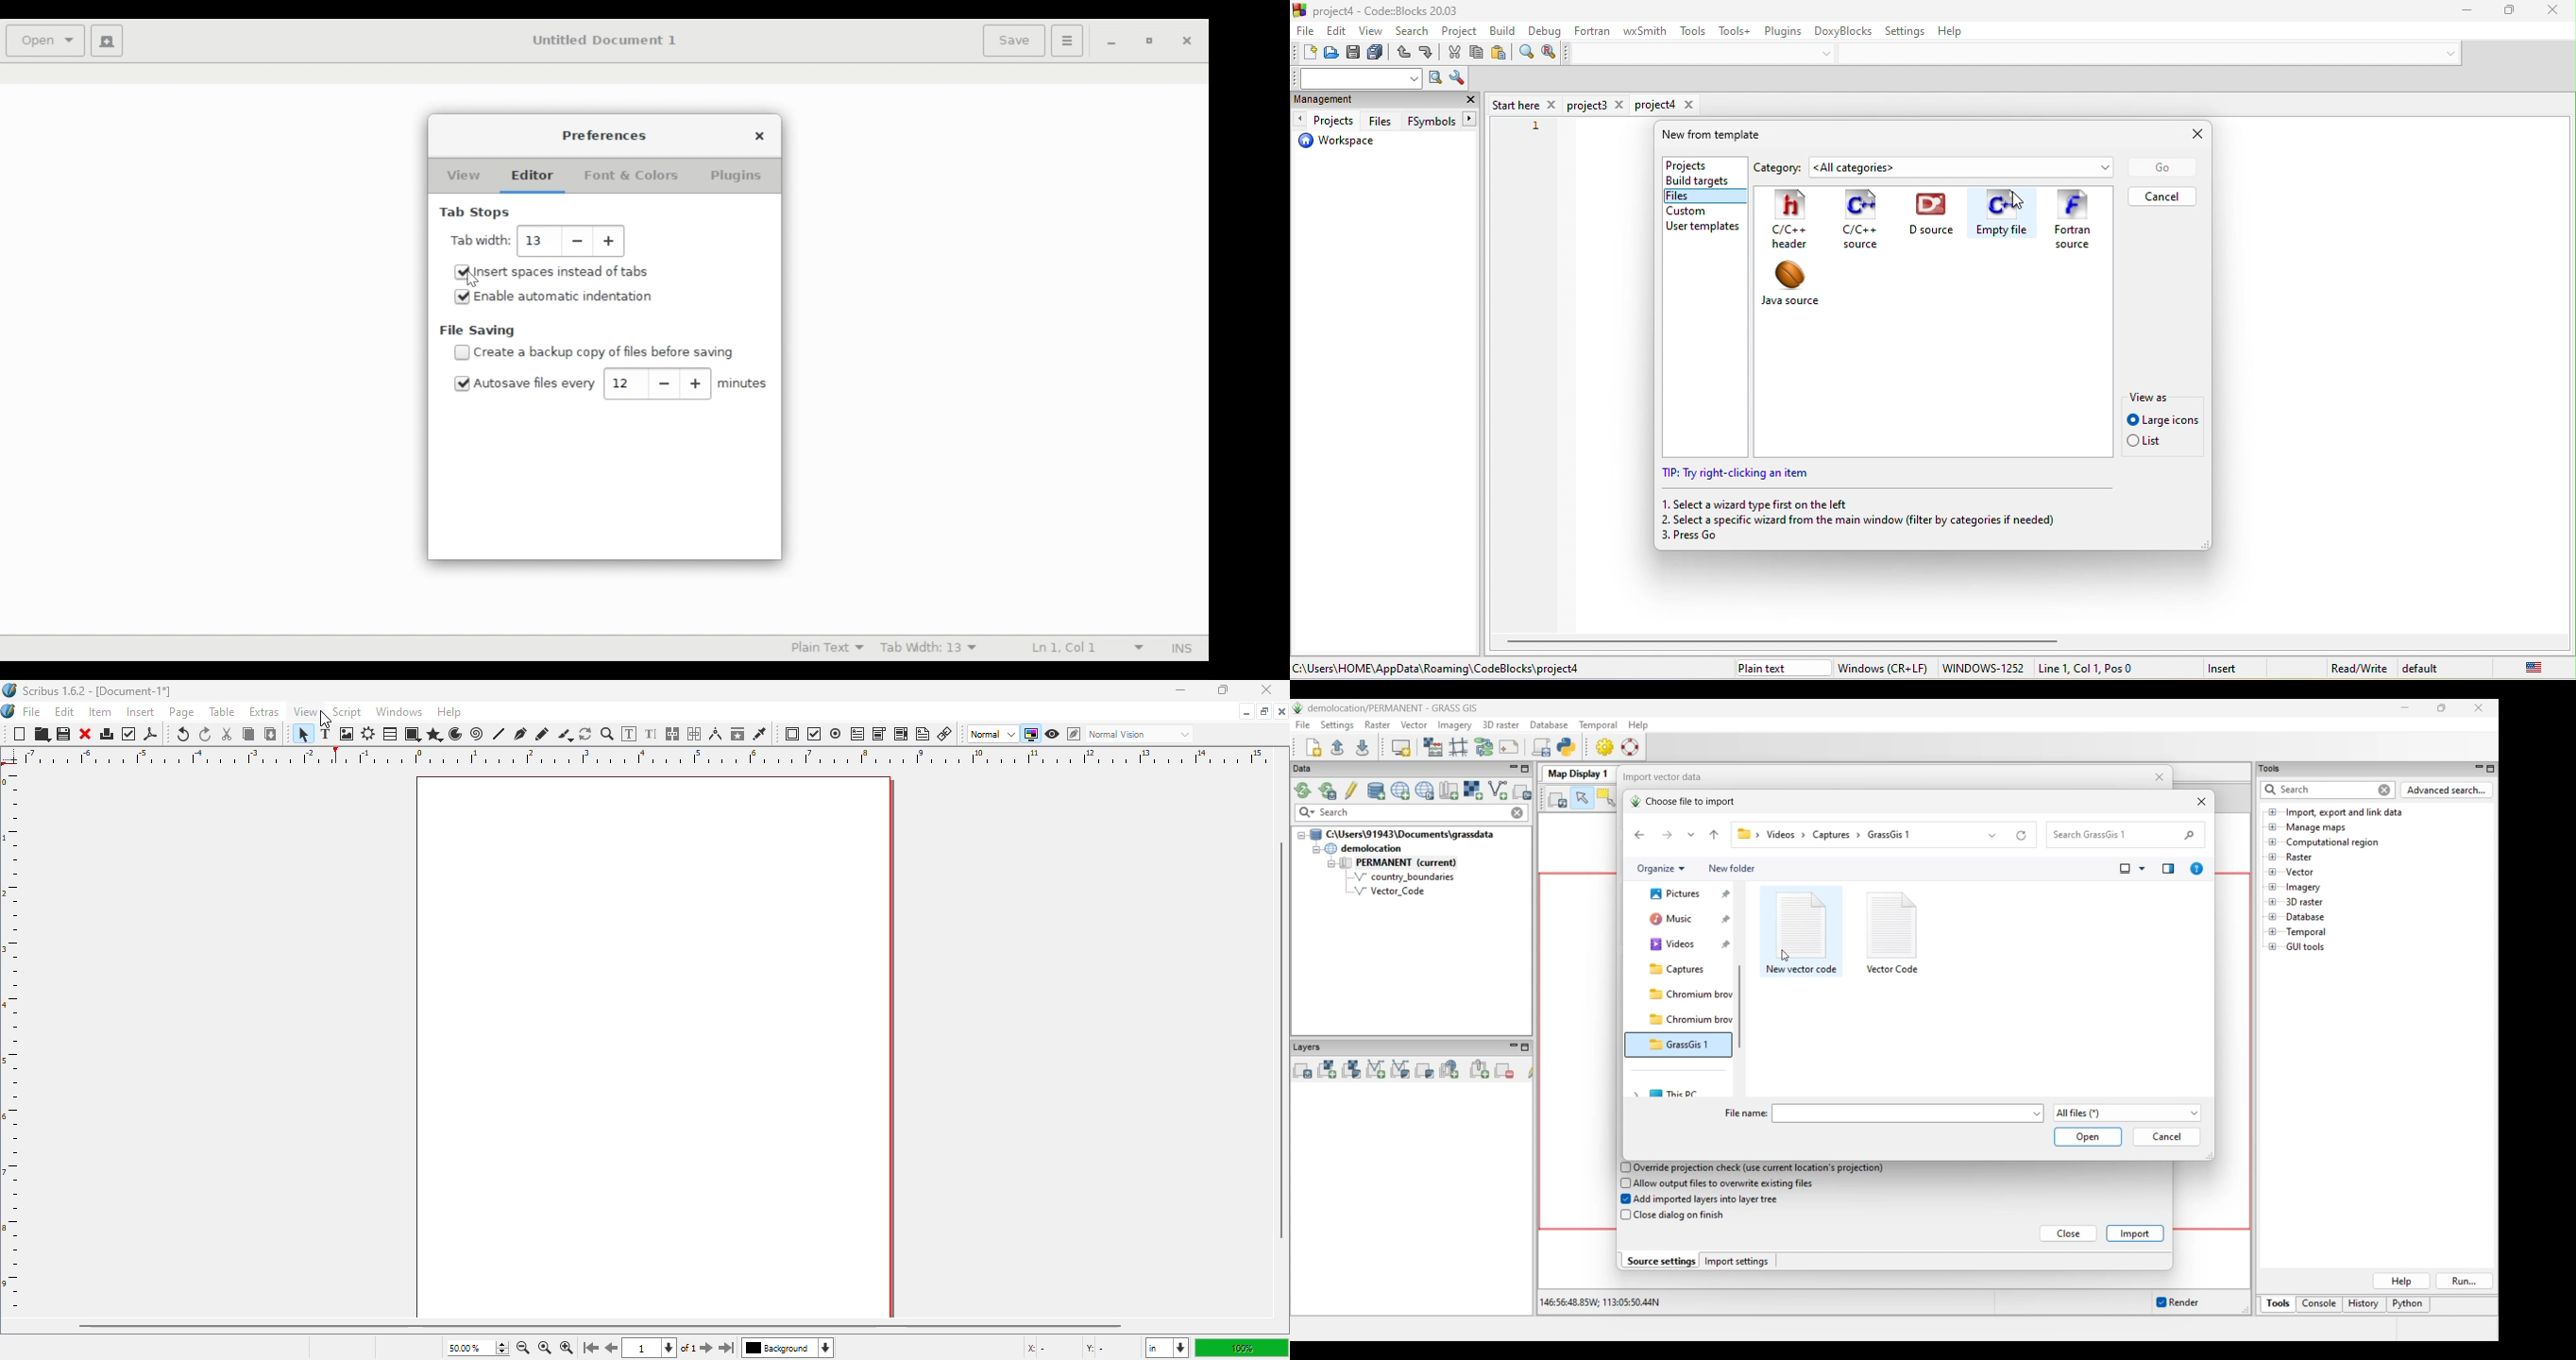 This screenshot has width=2576, height=1372. What do you see at coordinates (578, 241) in the screenshot?
I see `Decrease` at bounding box center [578, 241].